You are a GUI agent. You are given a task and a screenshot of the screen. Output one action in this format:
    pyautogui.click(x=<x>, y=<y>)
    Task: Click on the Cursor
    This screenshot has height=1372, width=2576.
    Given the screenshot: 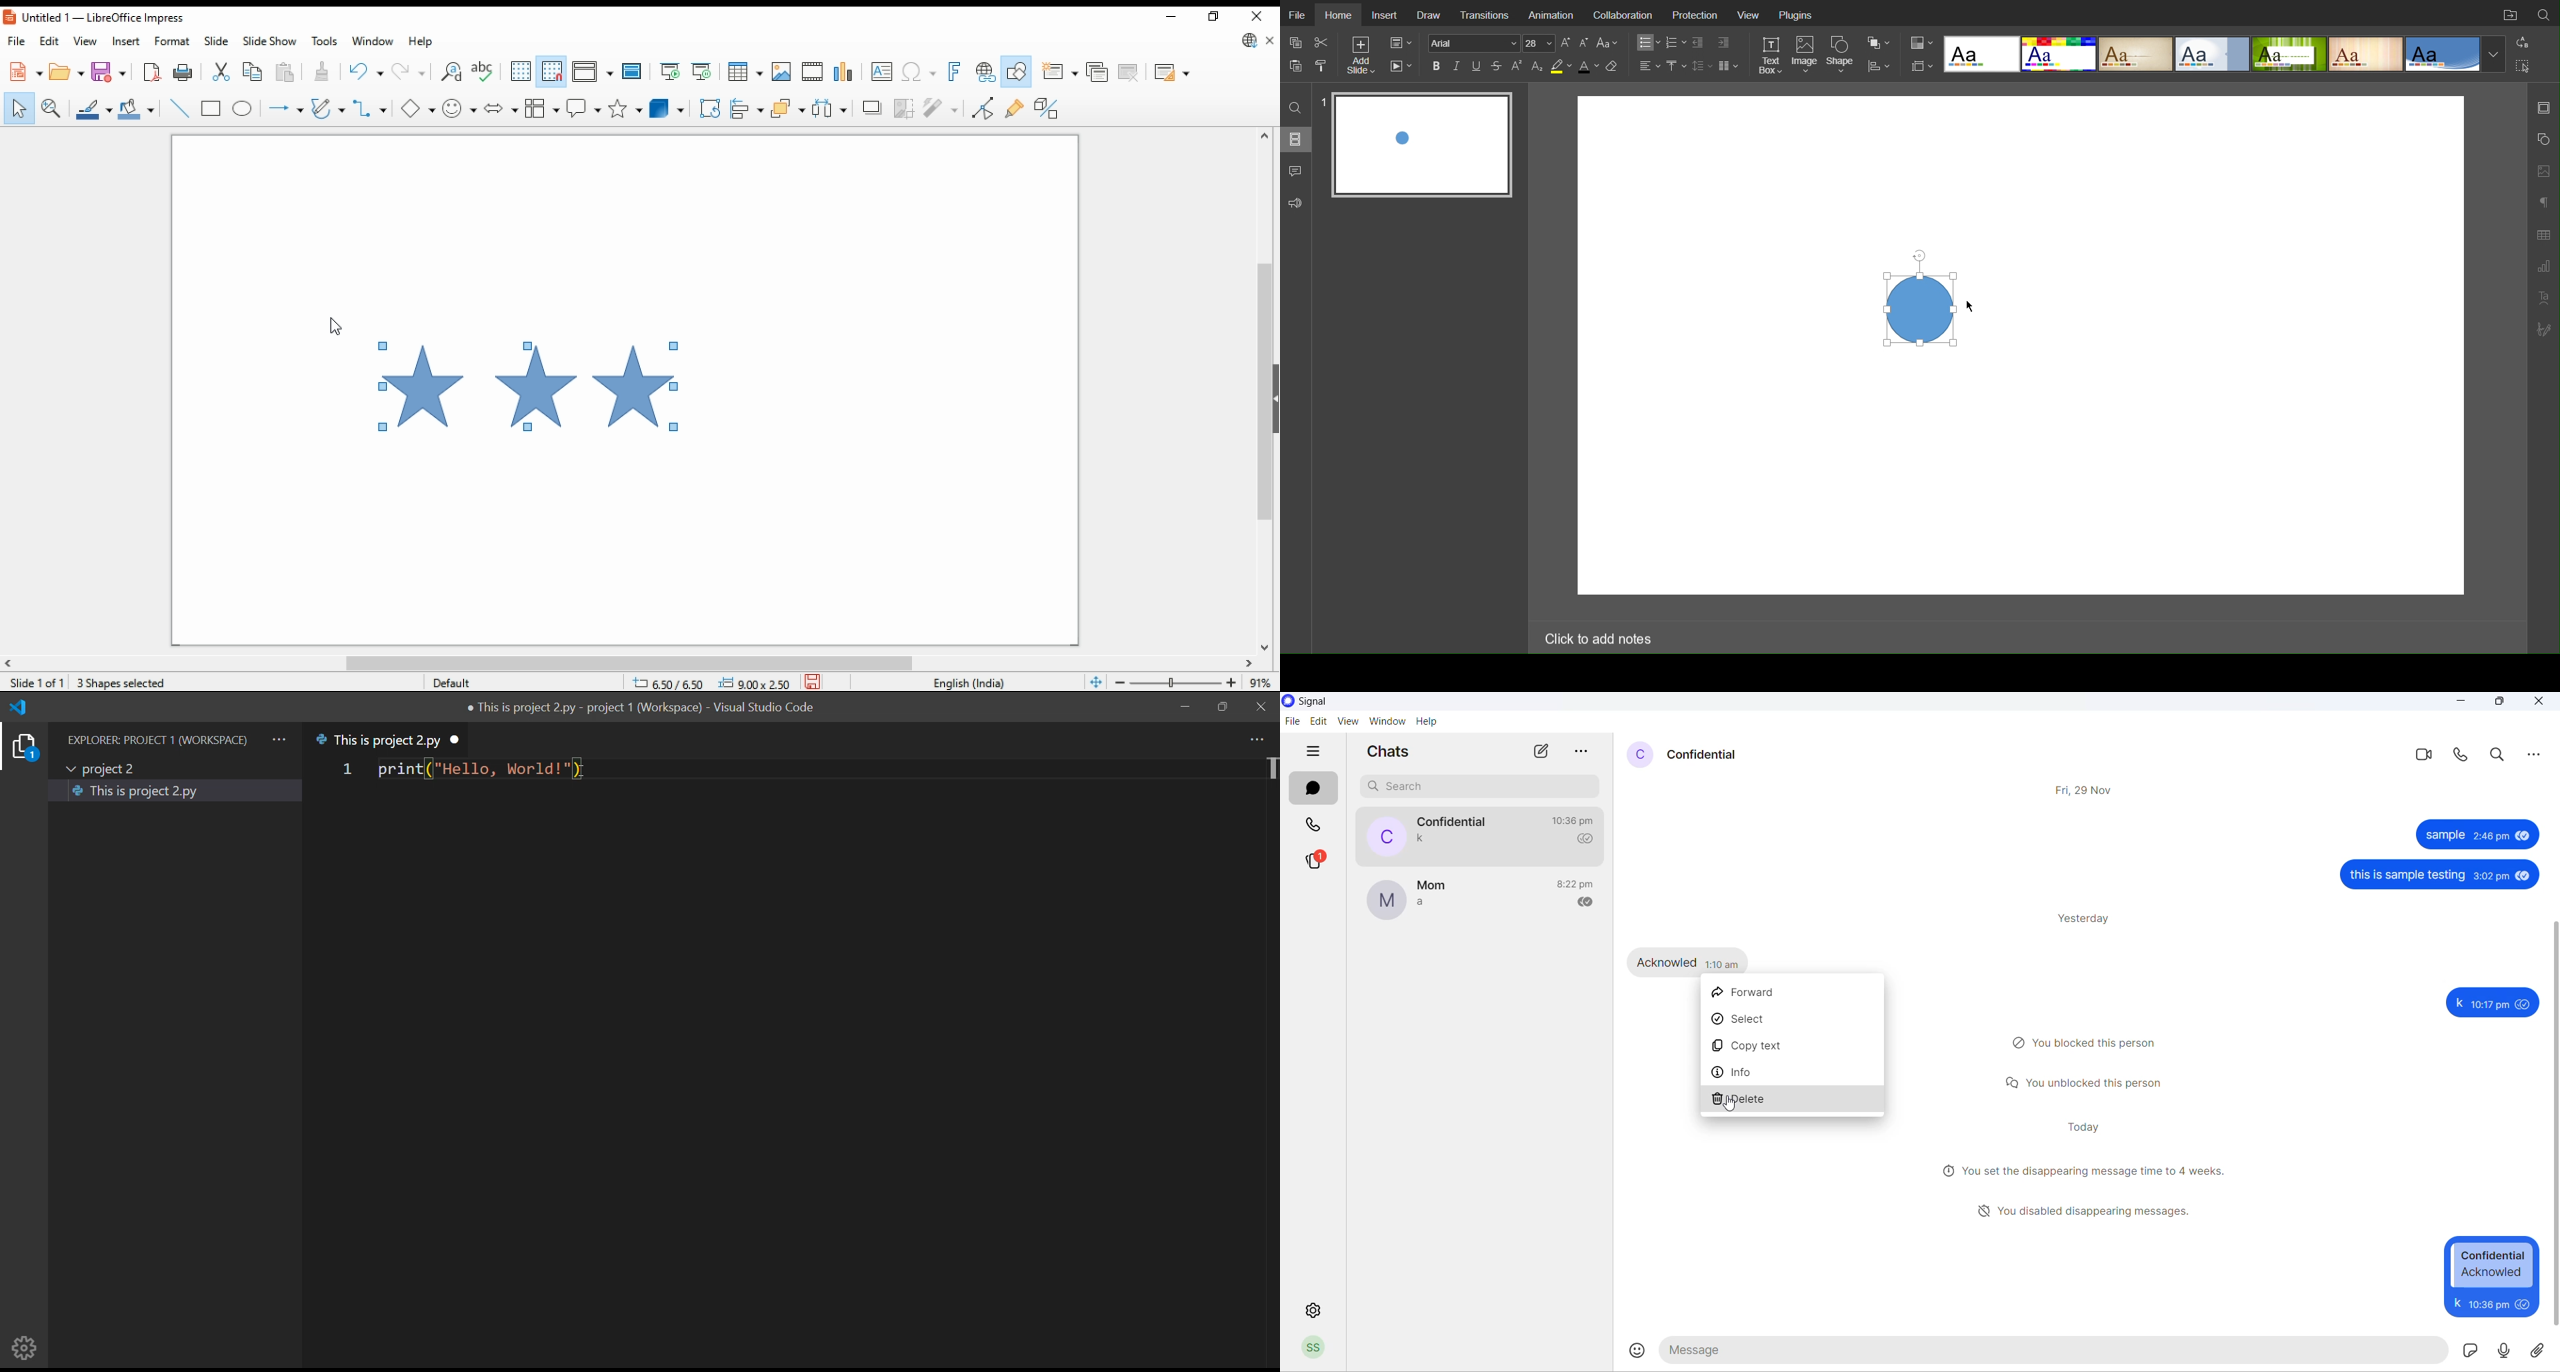 What is the action you would take?
    pyautogui.click(x=1972, y=308)
    